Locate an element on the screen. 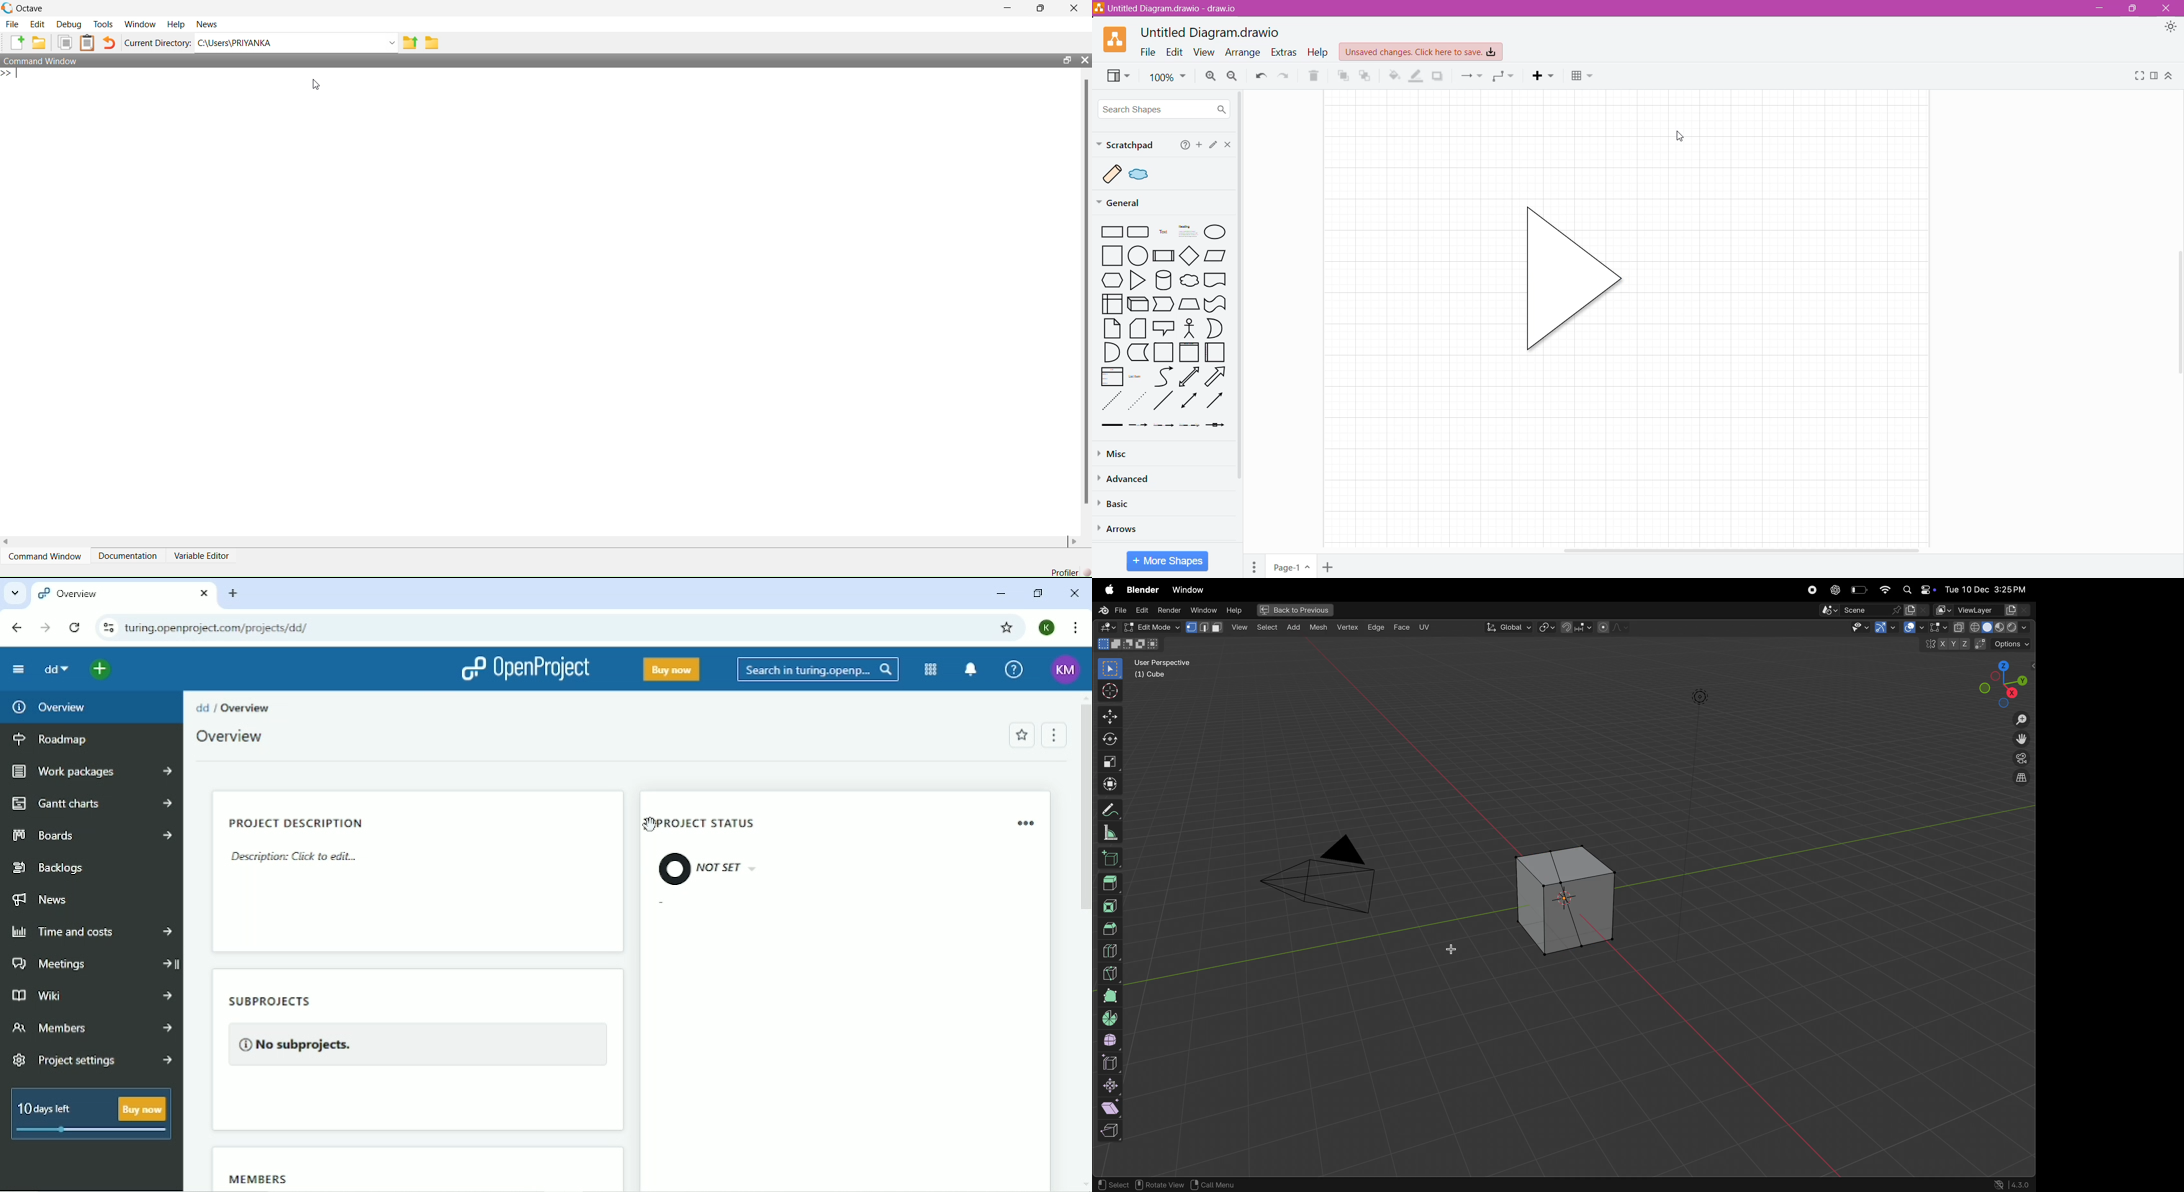  octave is located at coordinates (31, 10).